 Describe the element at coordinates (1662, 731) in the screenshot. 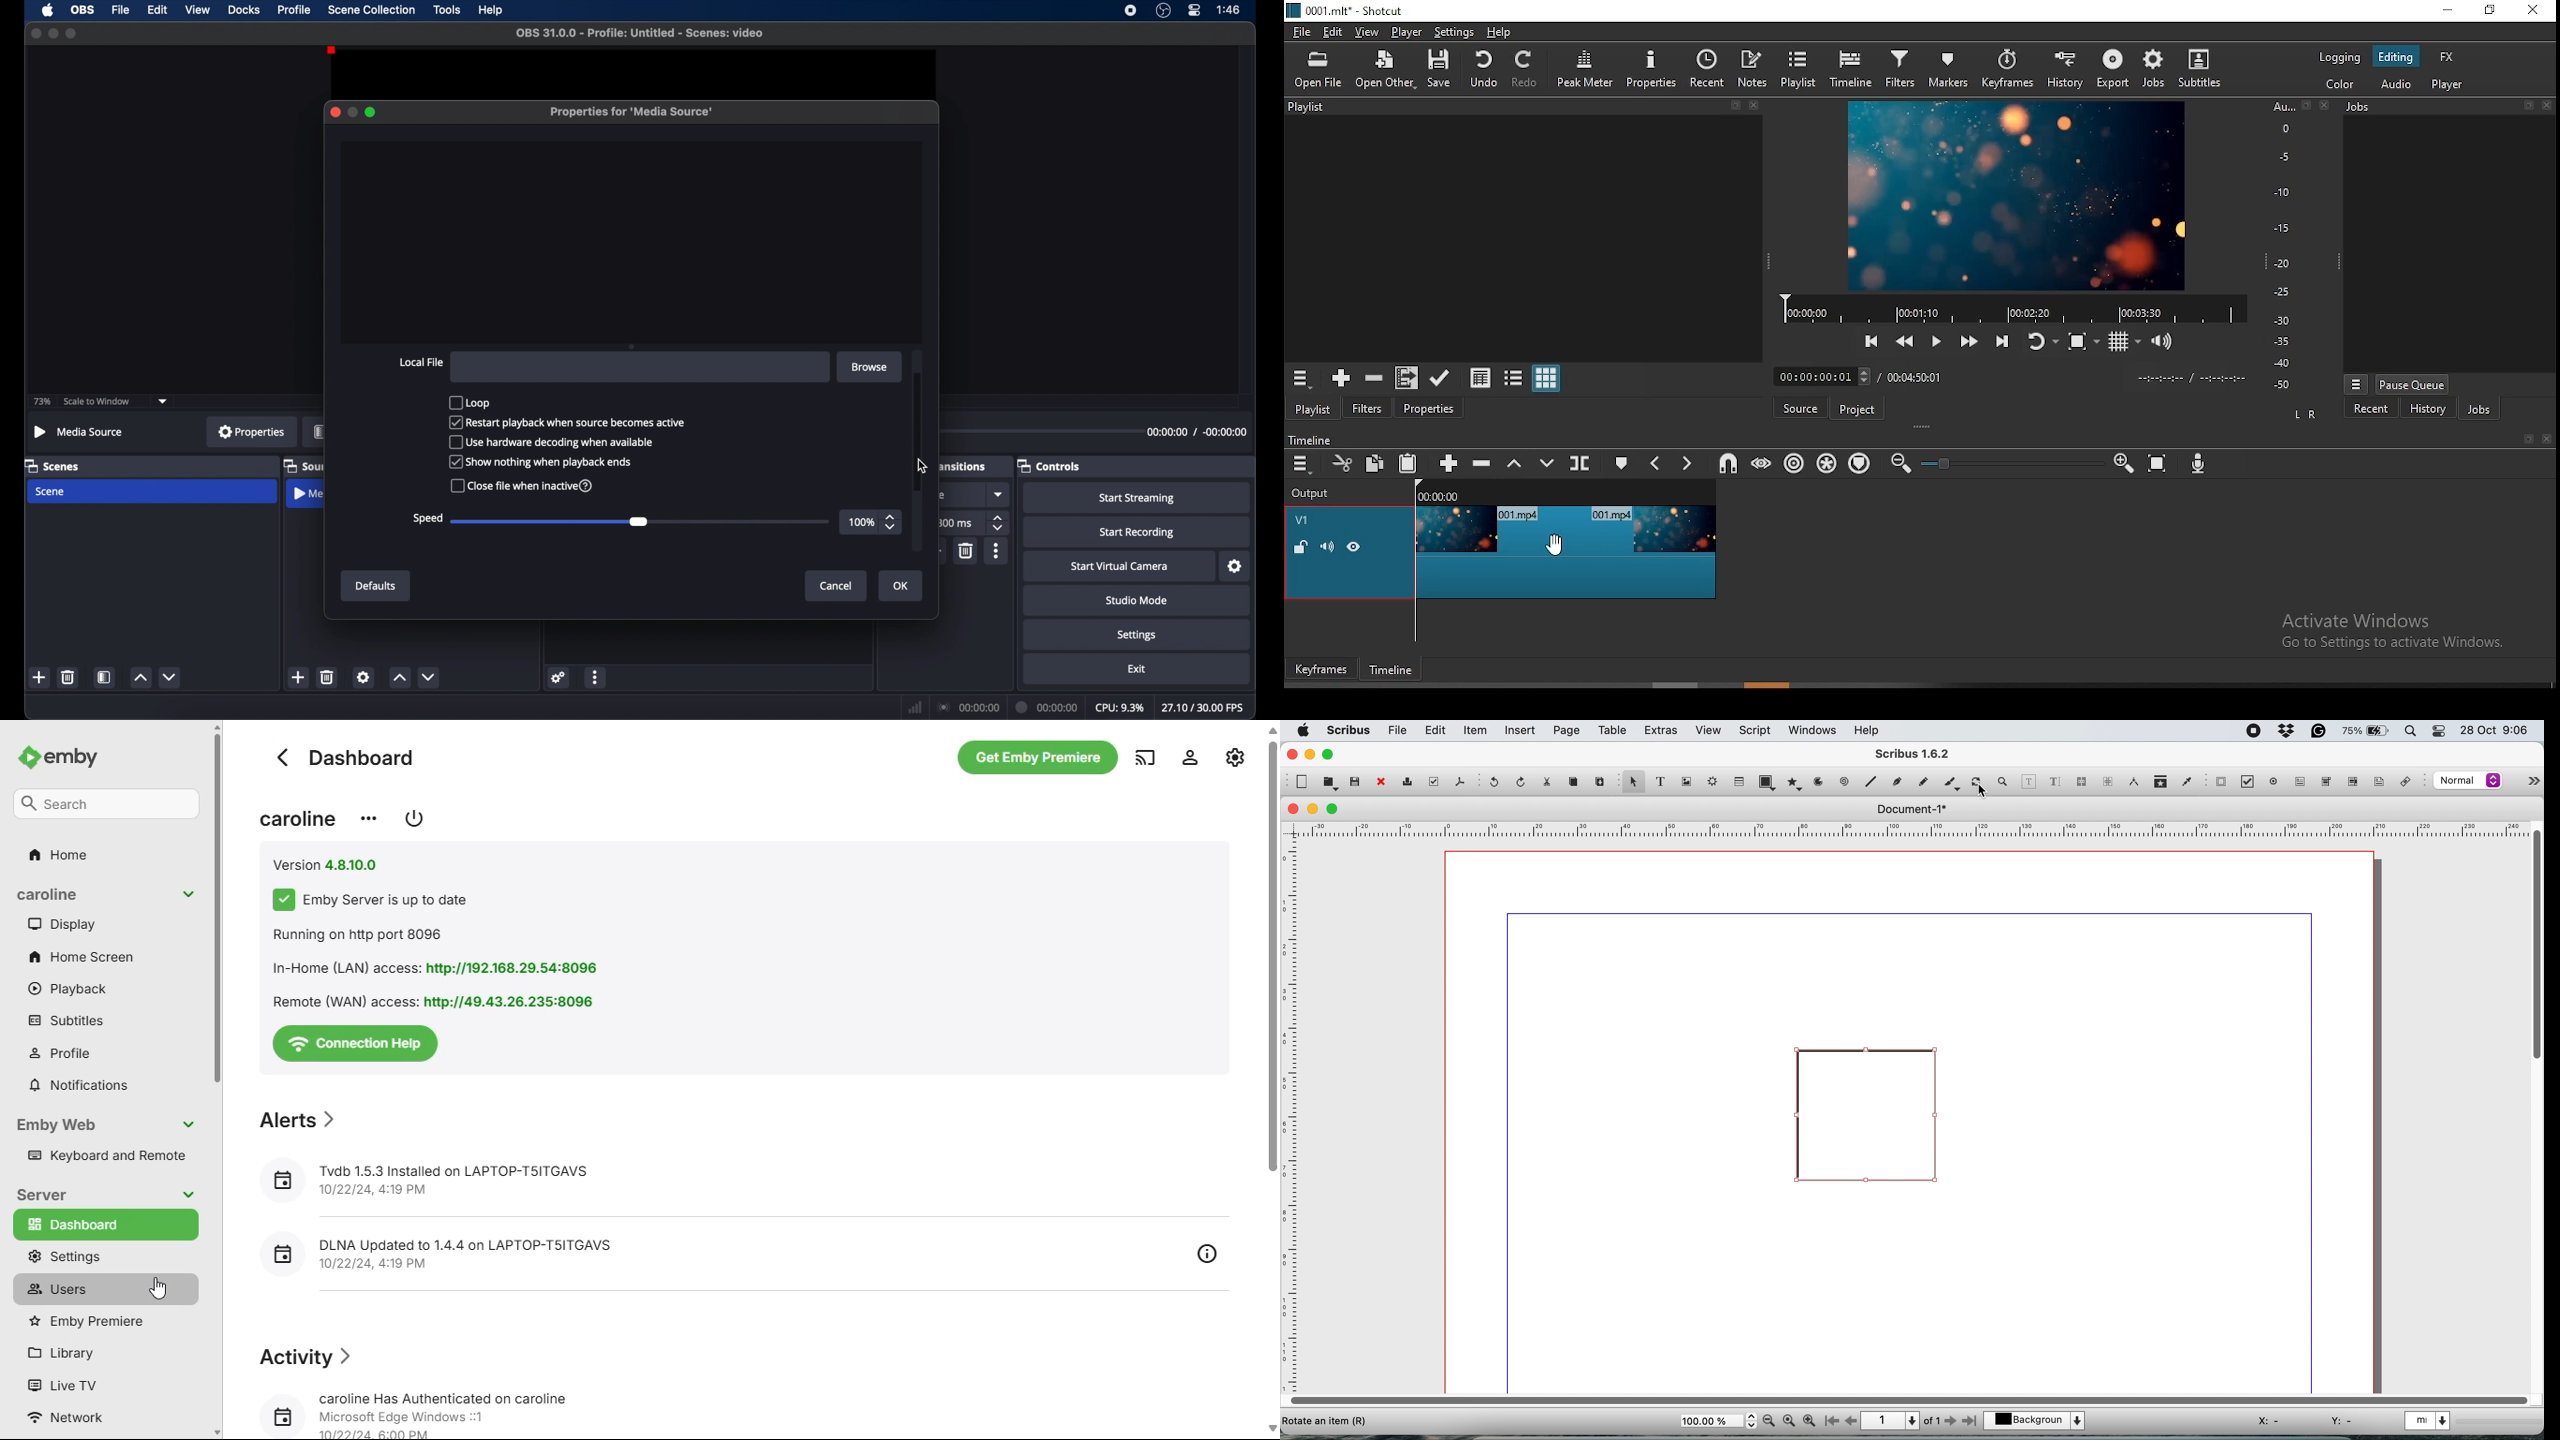

I see `extras` at that location.